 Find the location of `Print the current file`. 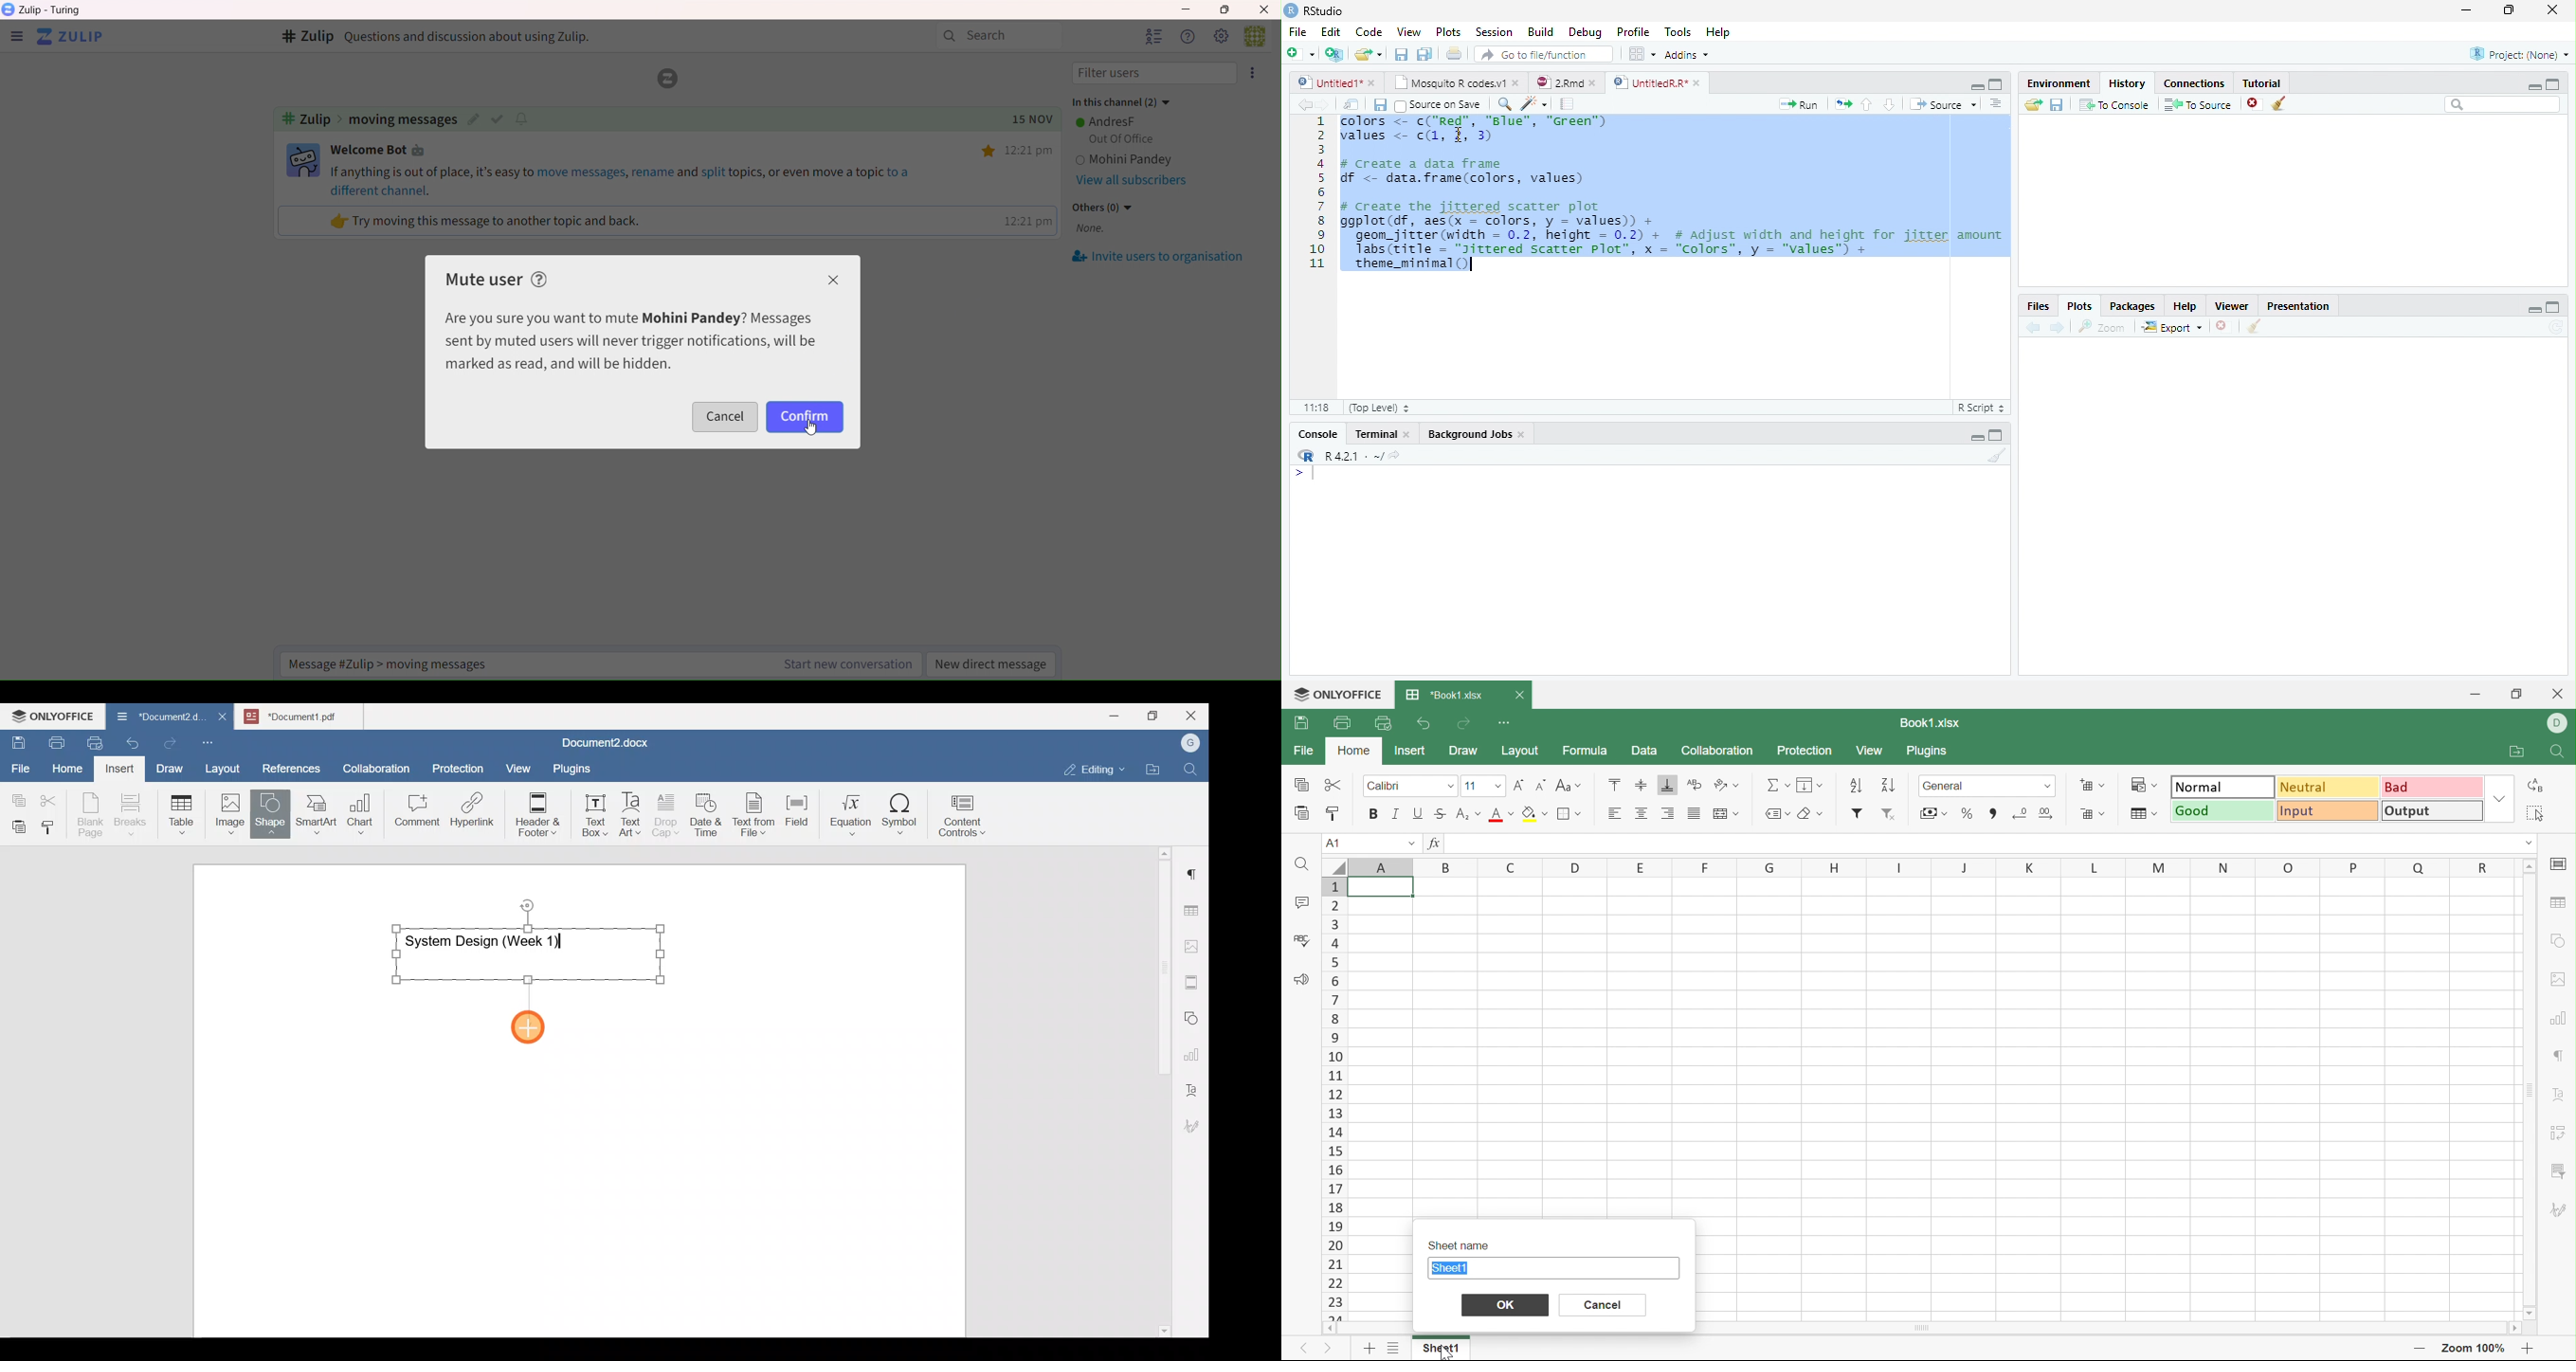

Print the current file is located at coordinates (1455, 53).